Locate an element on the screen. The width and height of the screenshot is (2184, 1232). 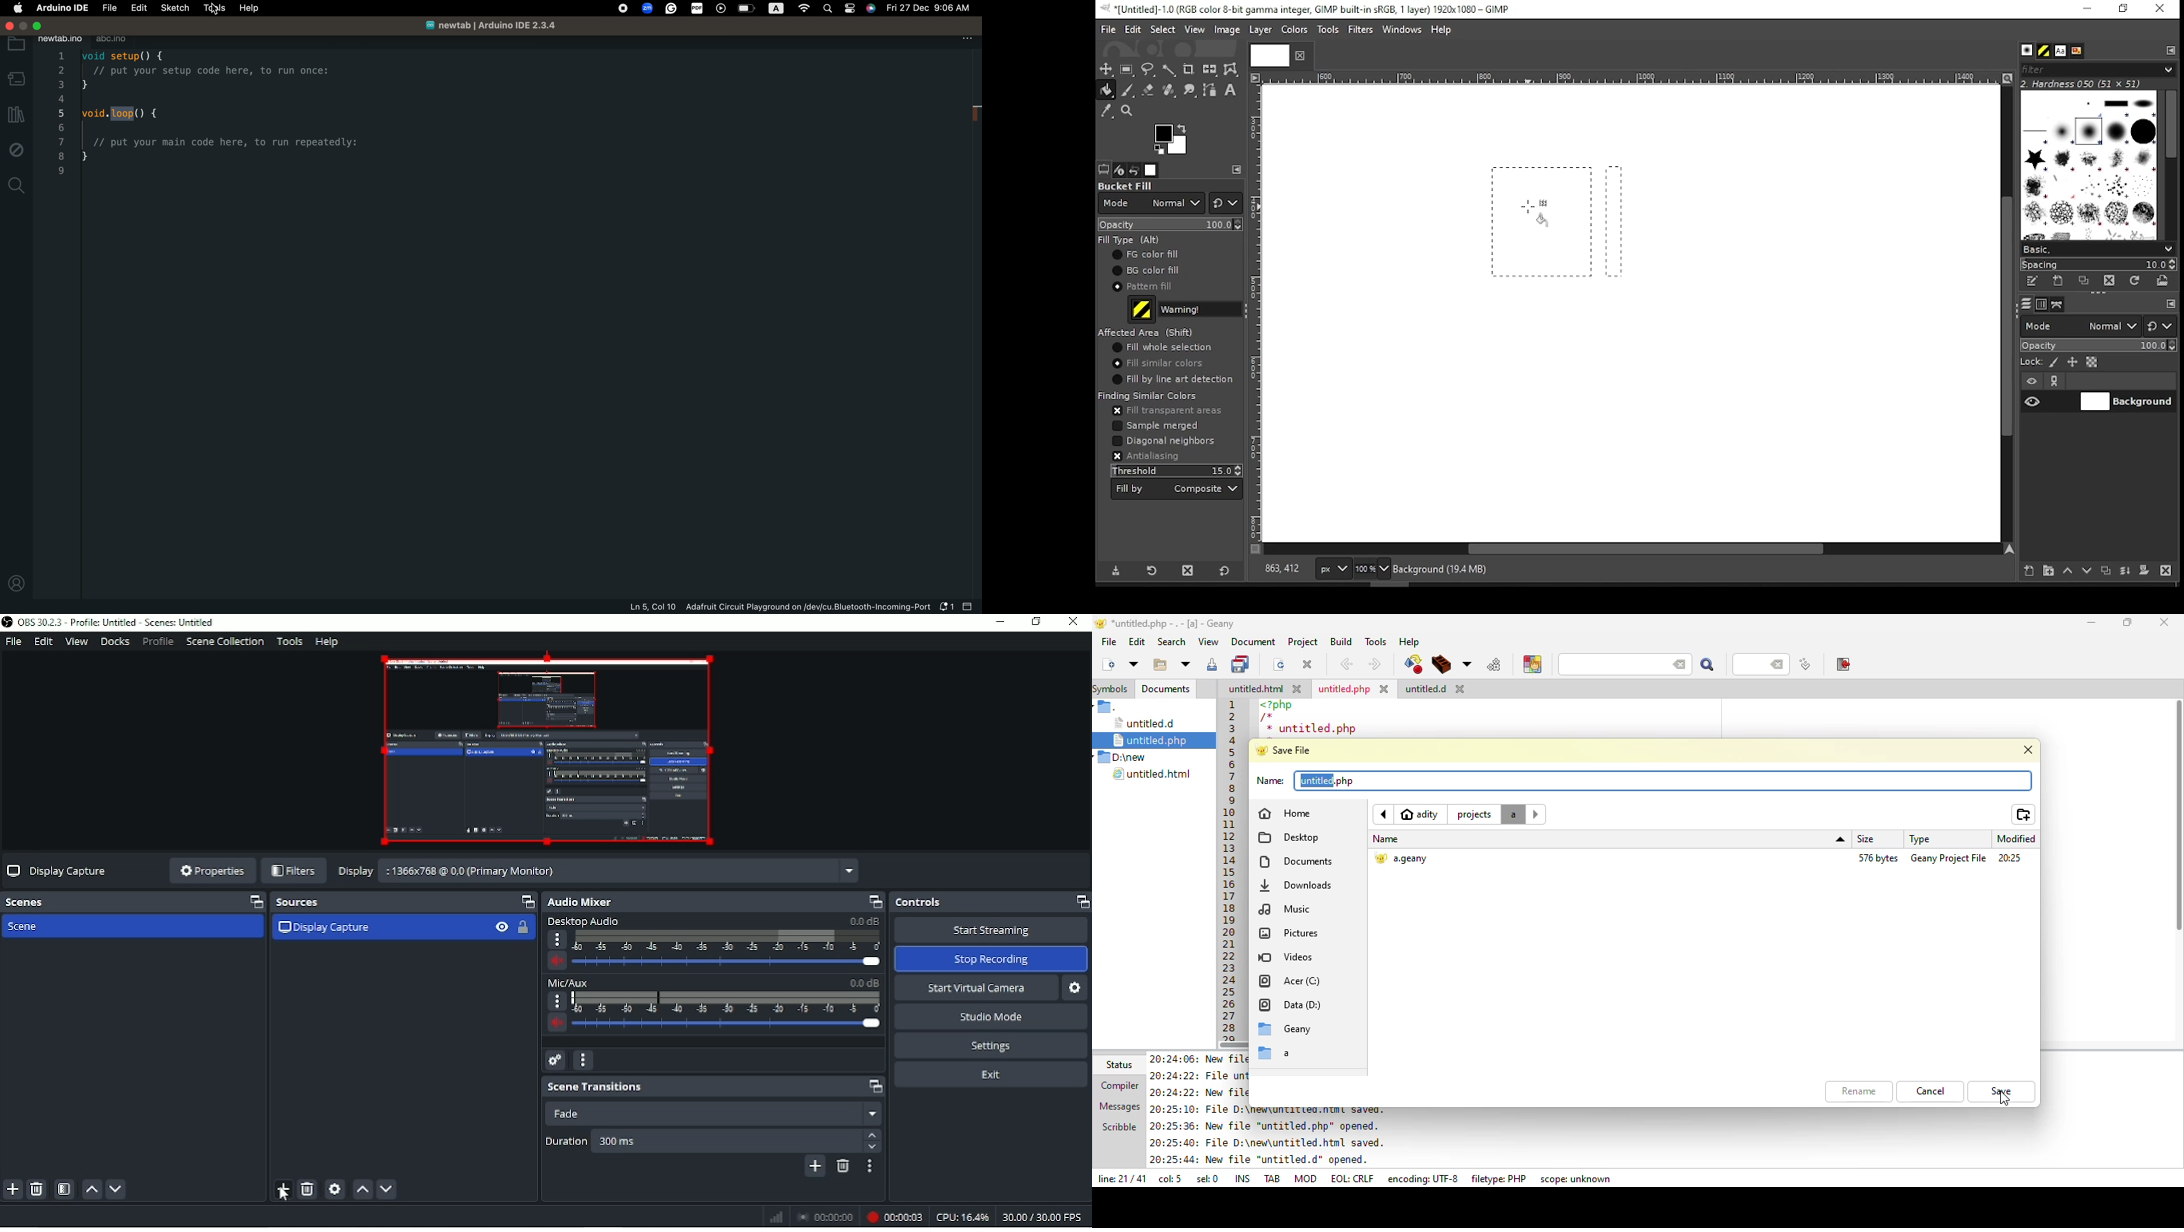
duplicate layer is located at coordinates (2109, 572).